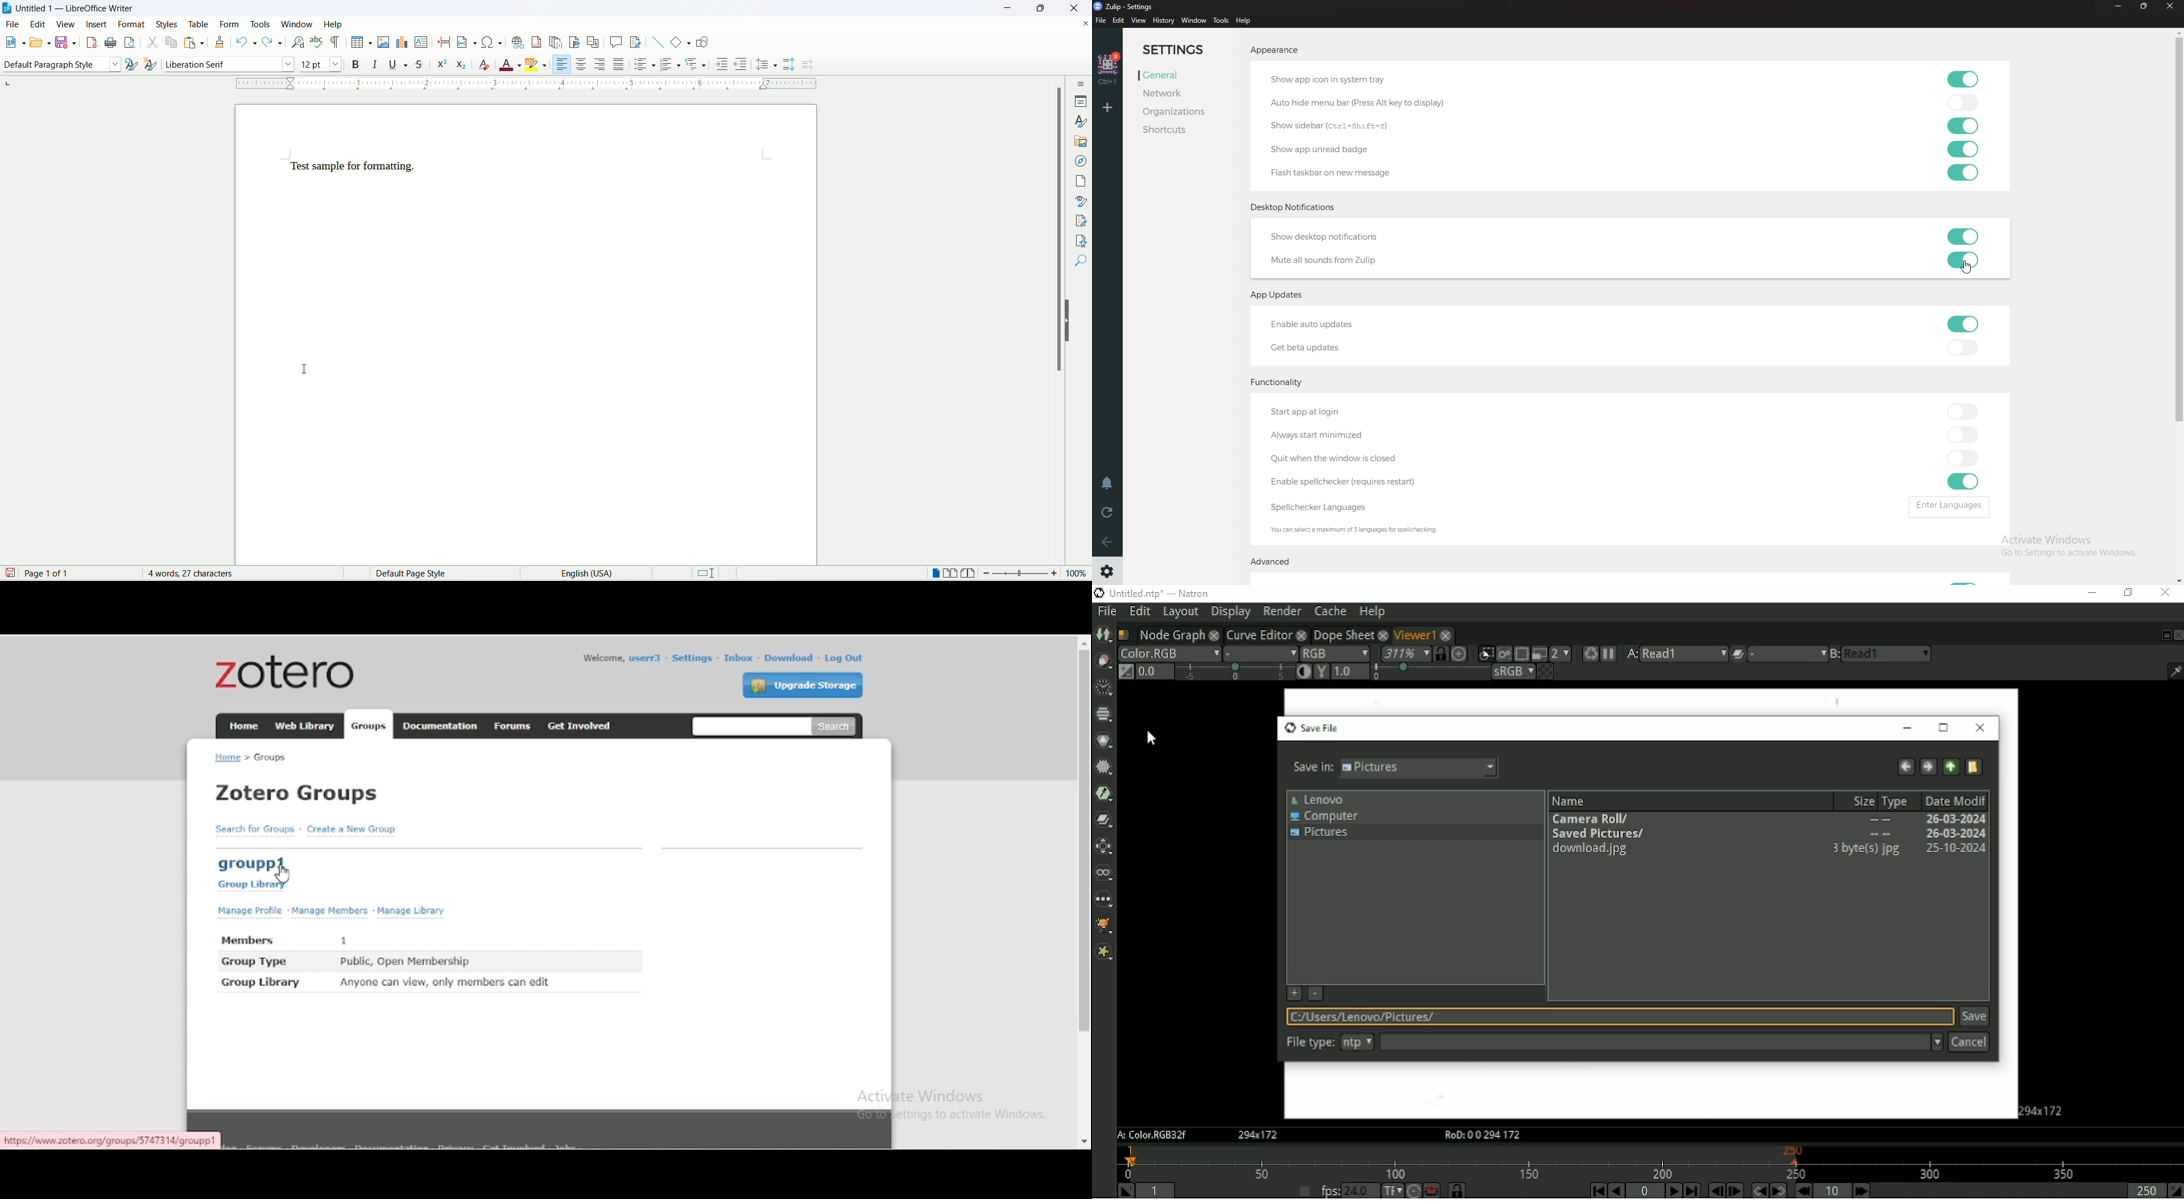  I want to click on Get beta updates, so click(1314, 346).